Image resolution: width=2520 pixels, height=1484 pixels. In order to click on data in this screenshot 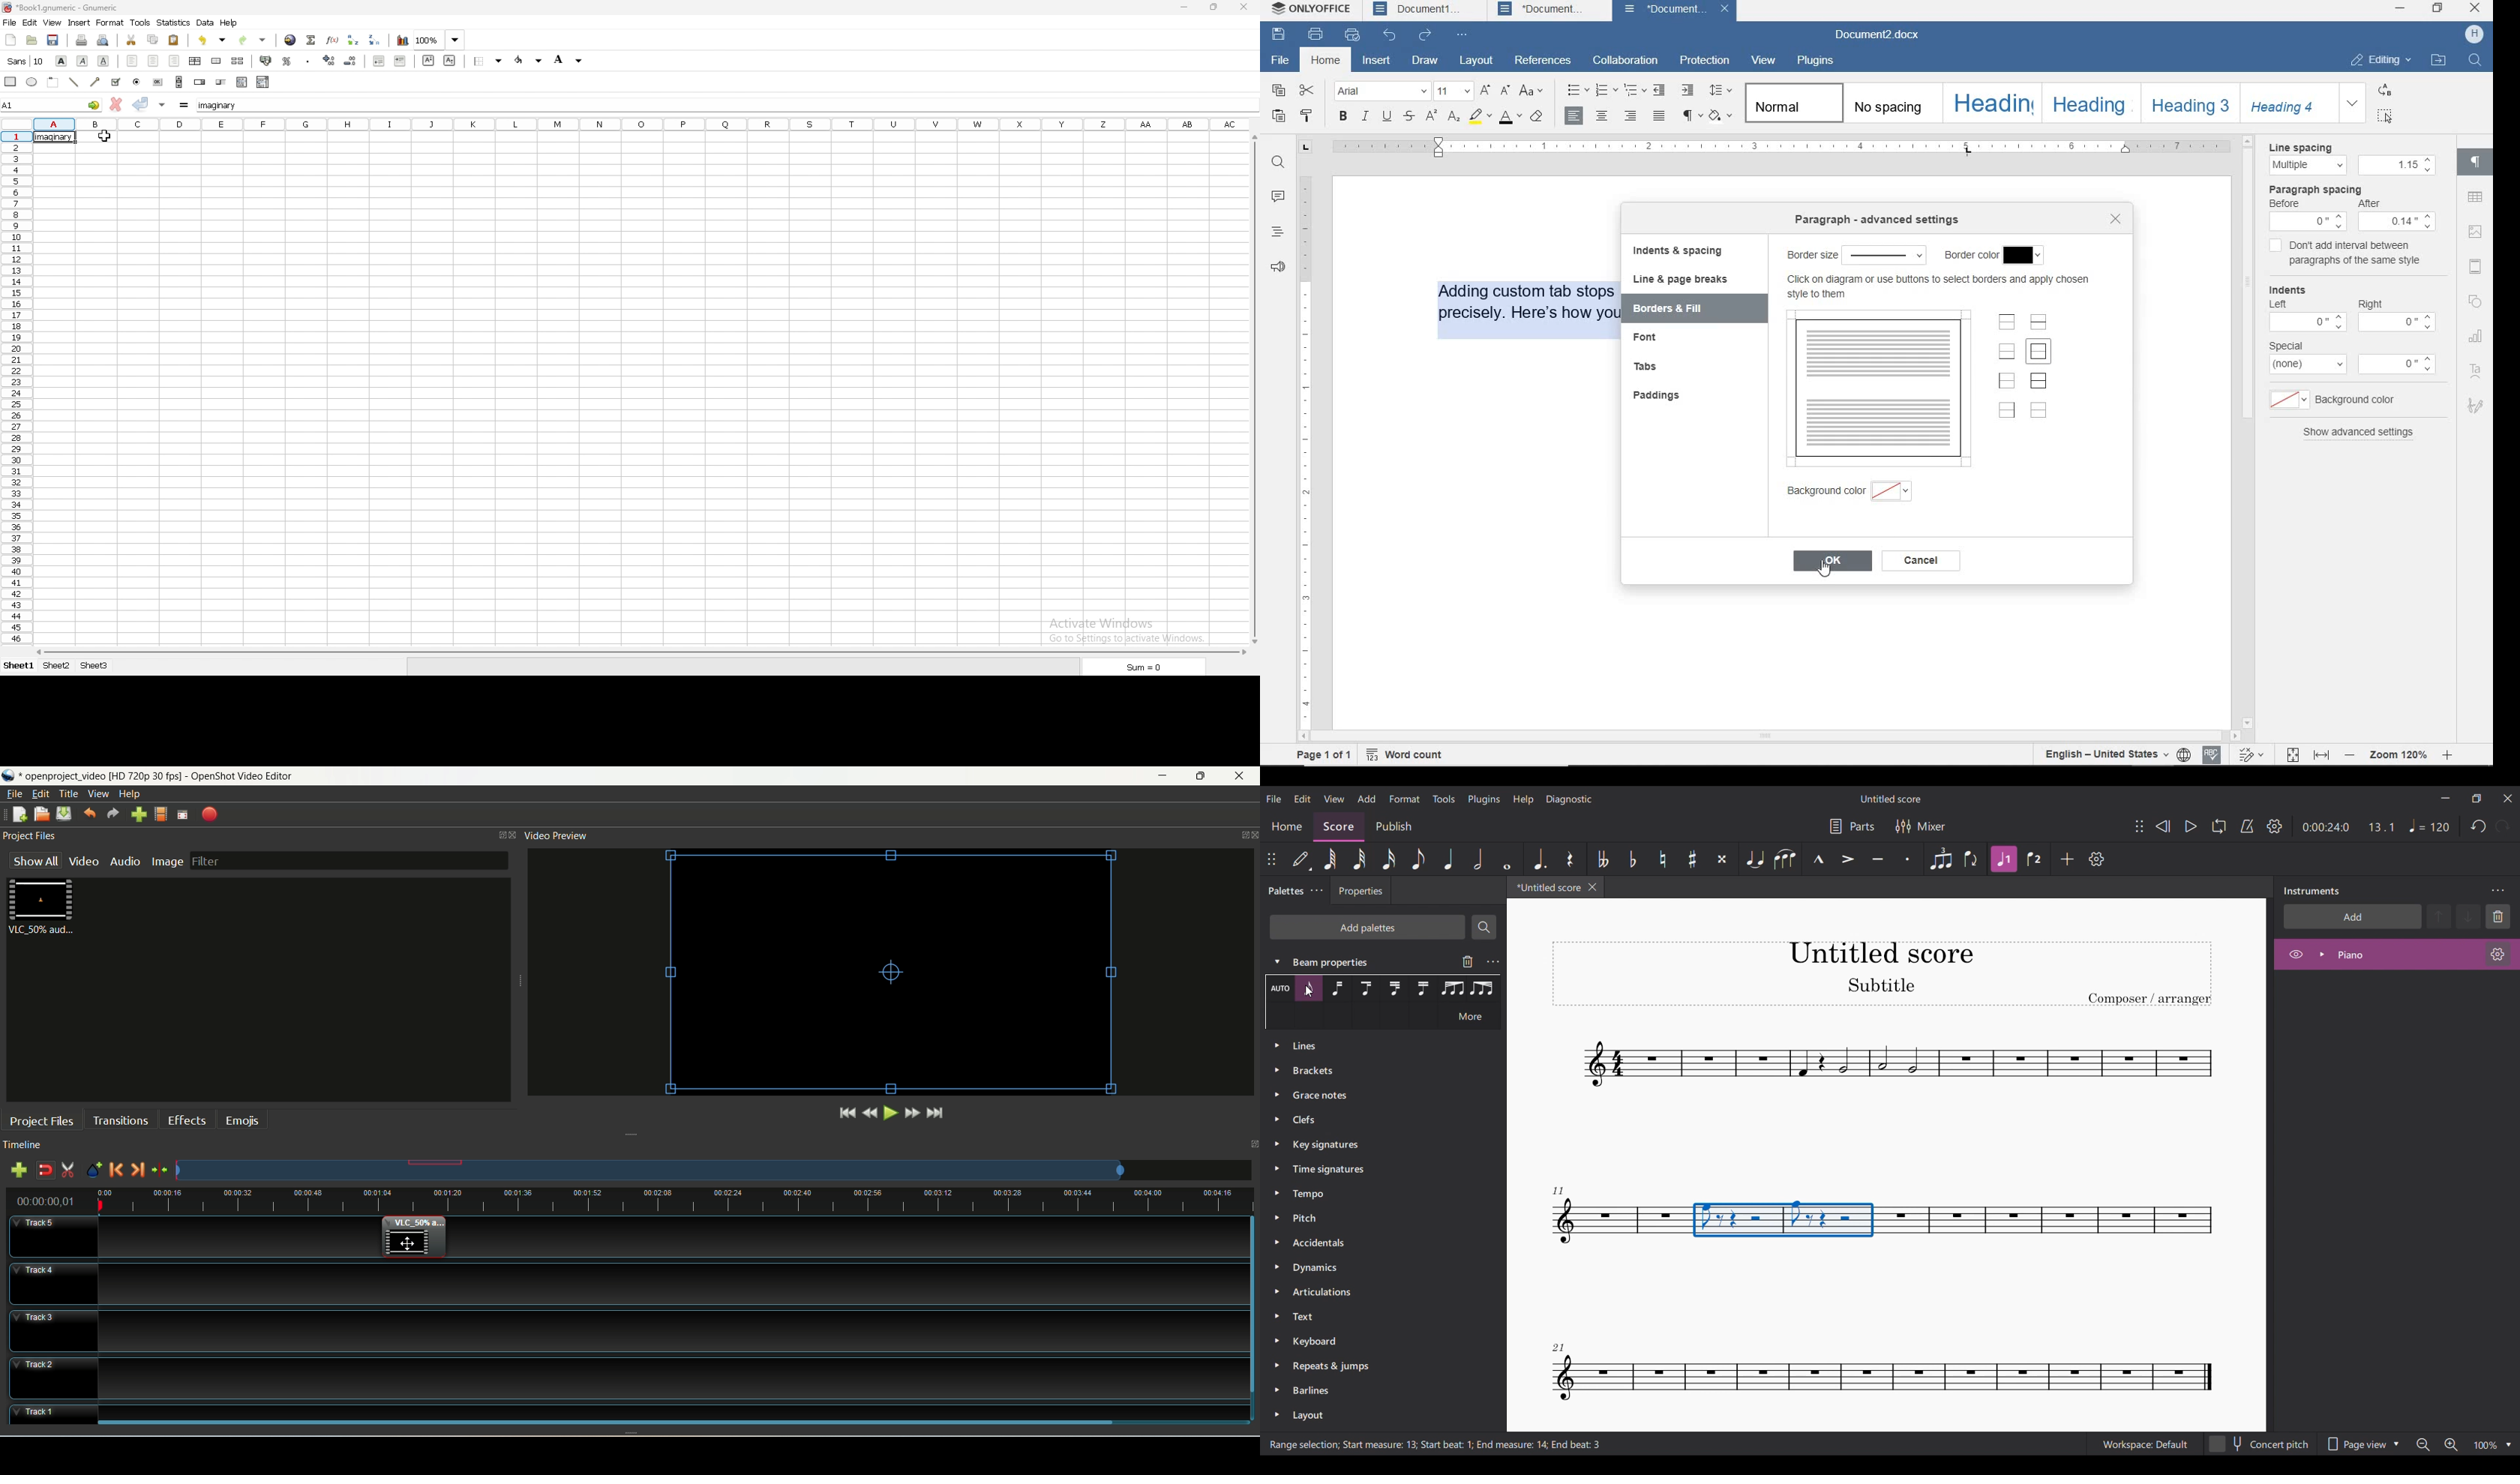, I will do `click(206, 23)`.